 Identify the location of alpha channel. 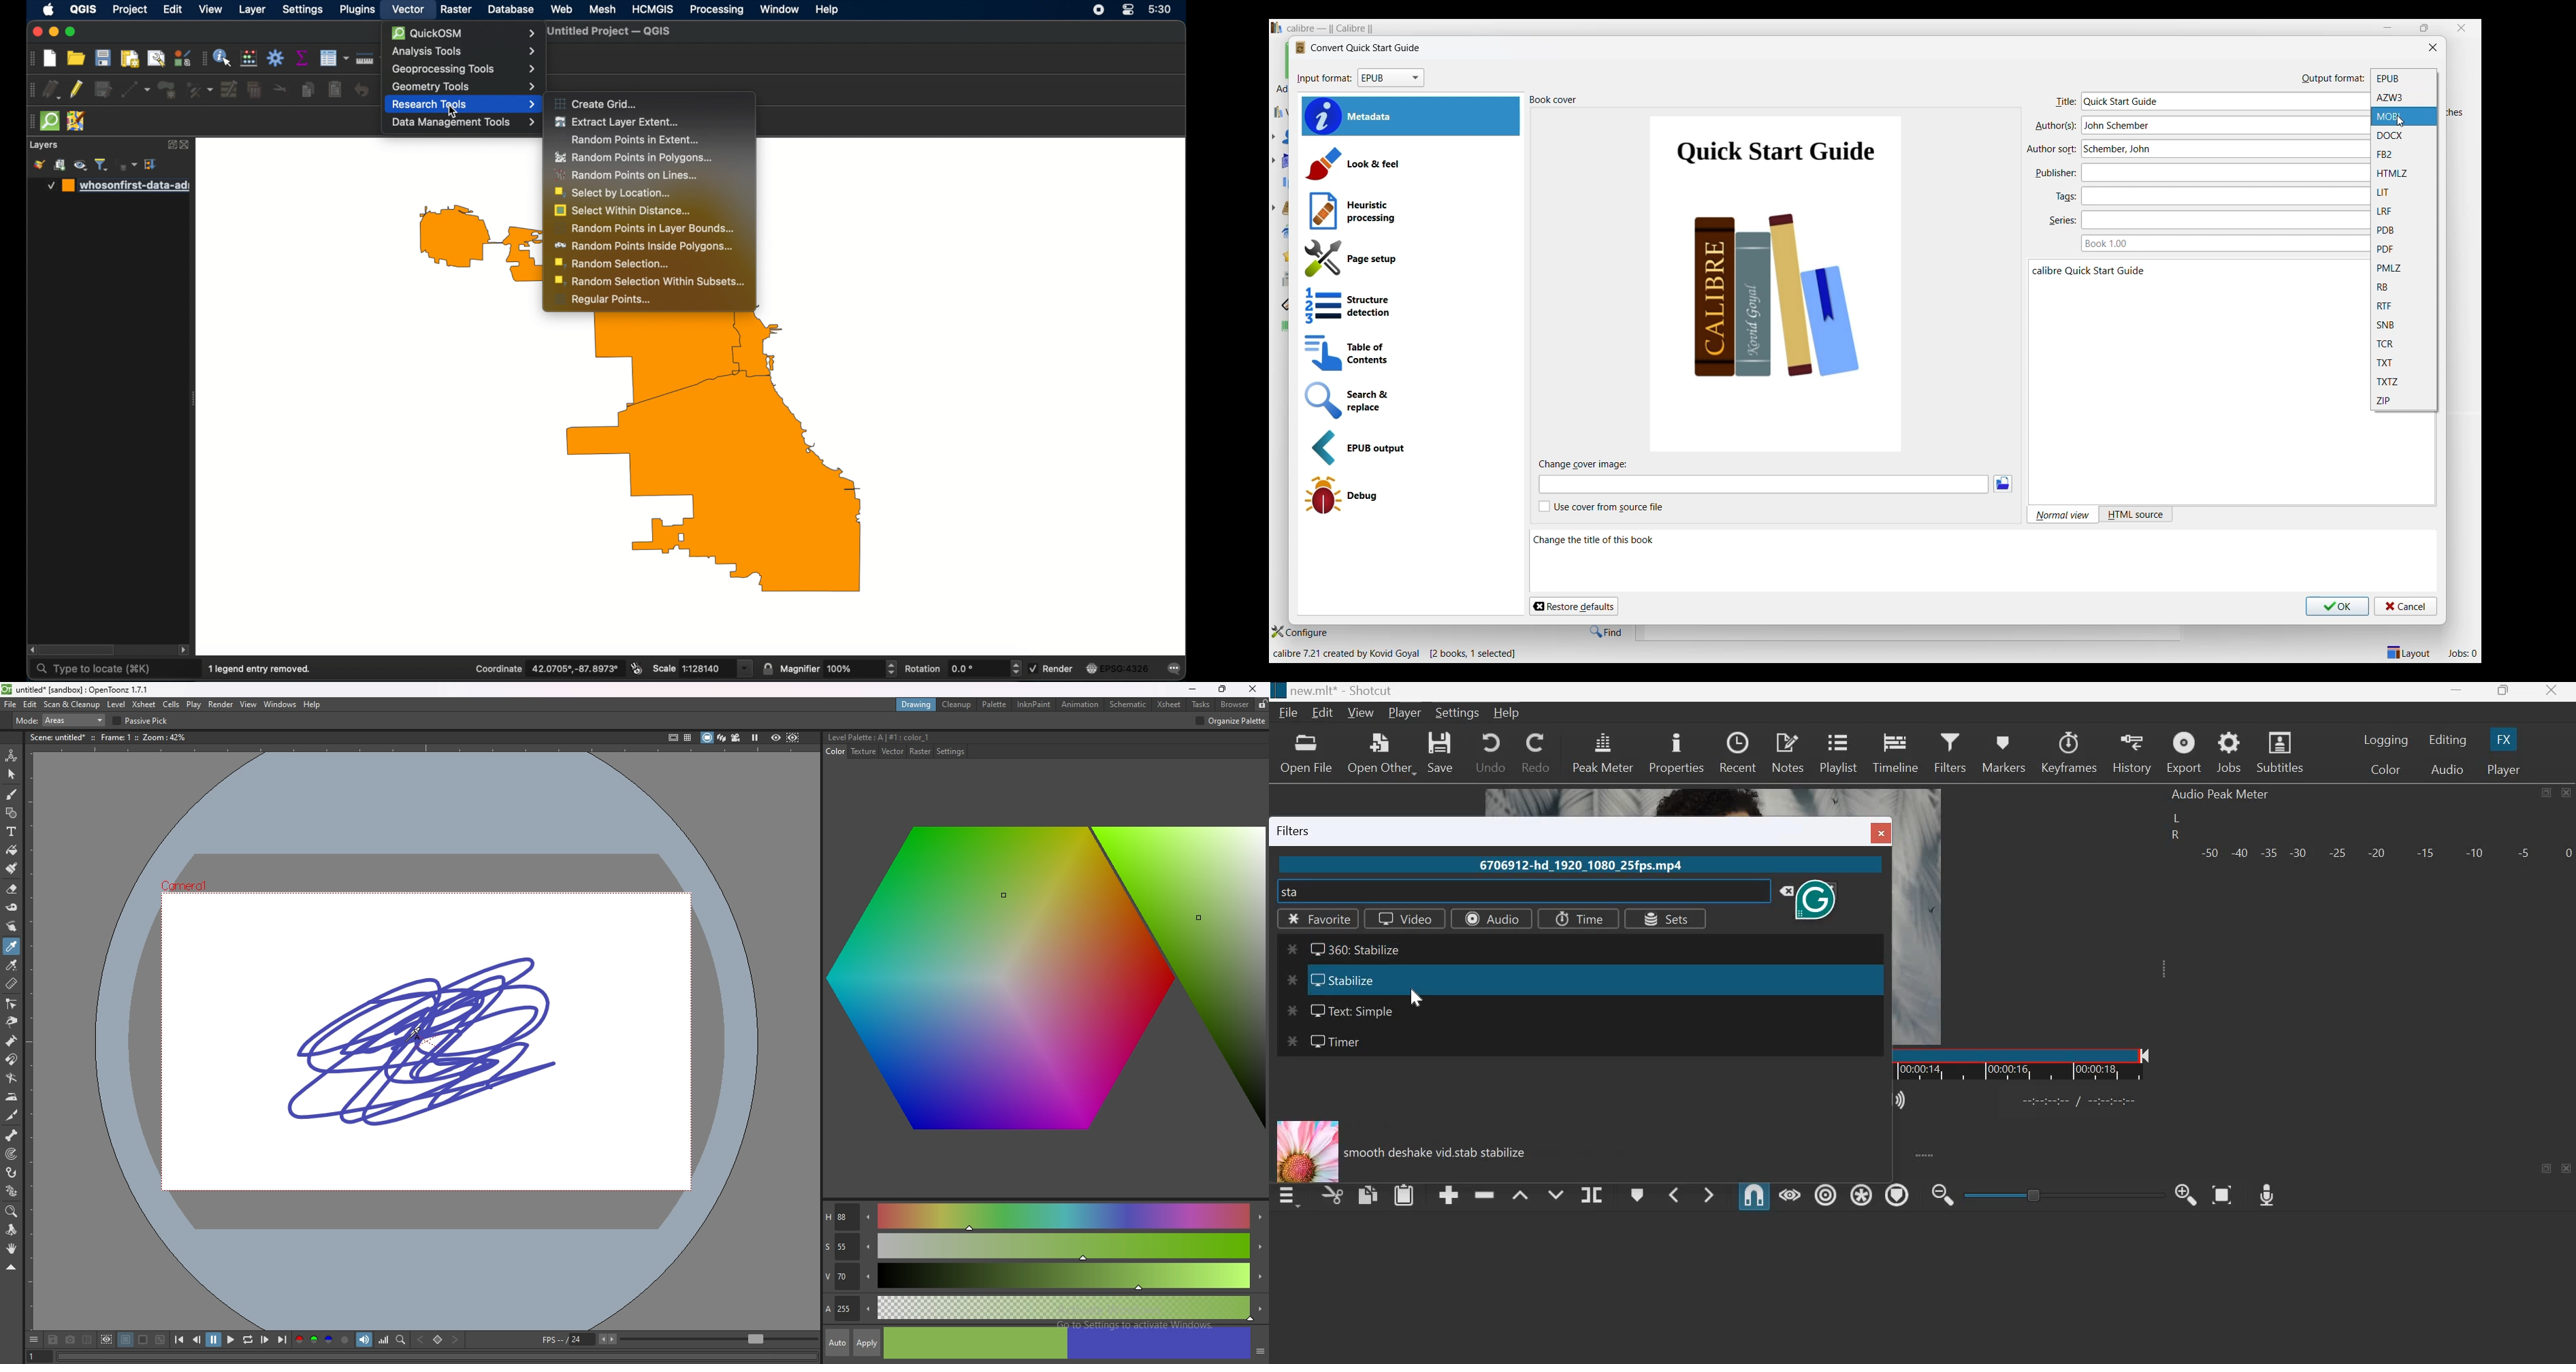
(345, 1340).